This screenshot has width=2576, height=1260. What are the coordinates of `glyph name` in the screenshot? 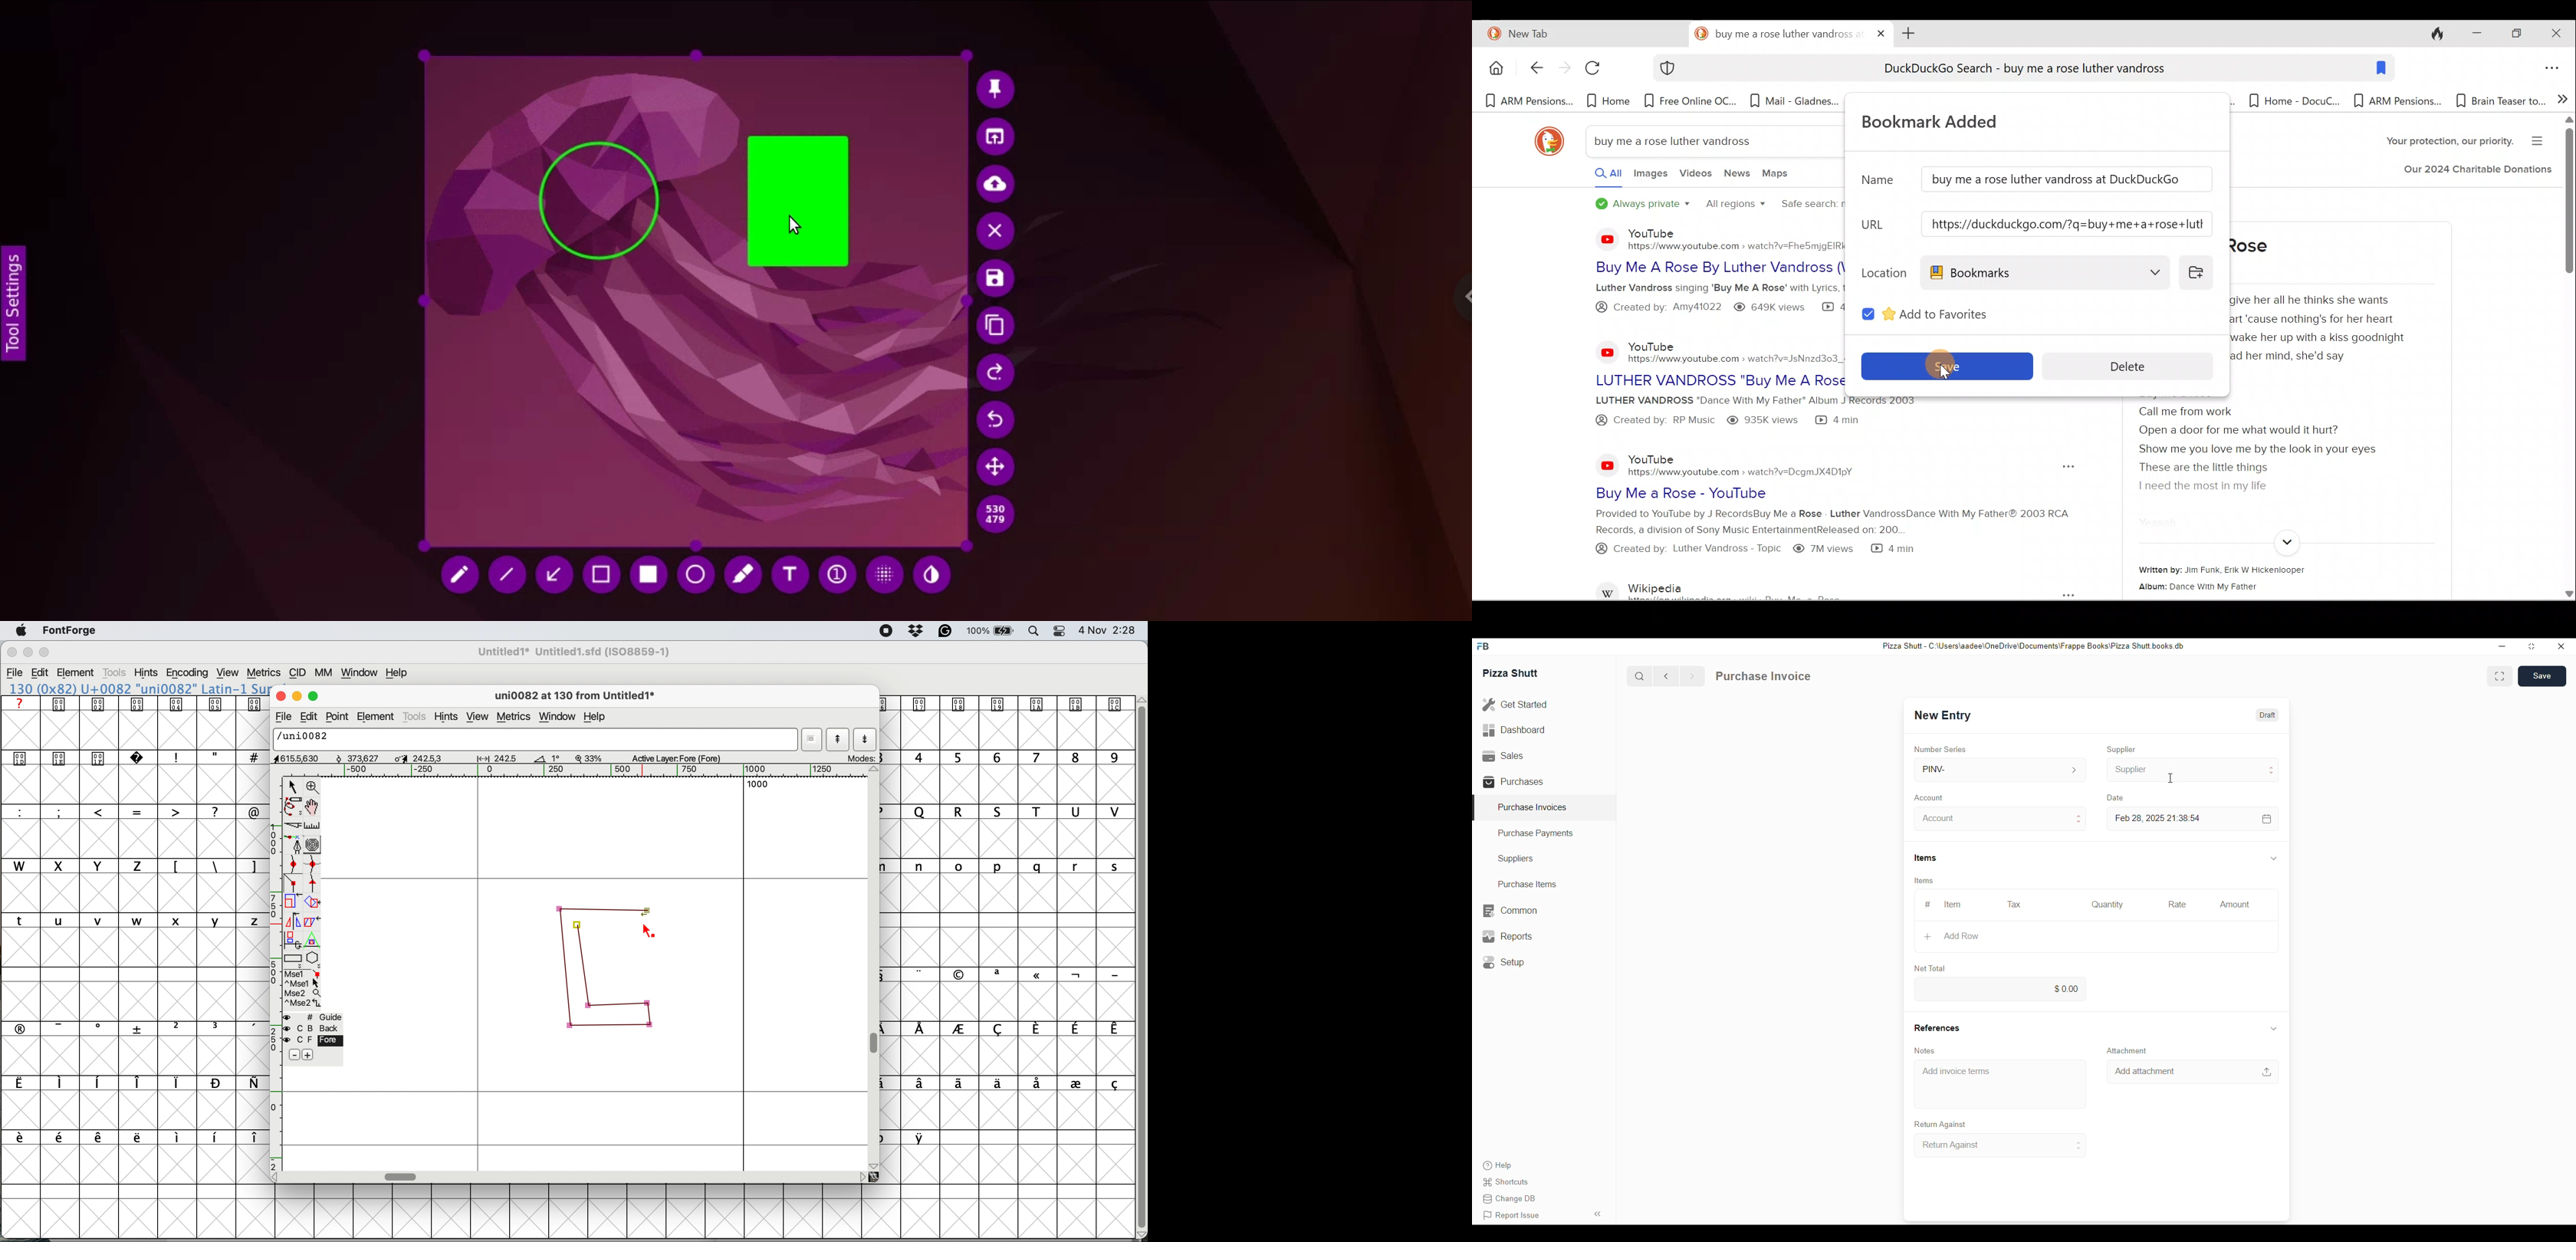 It's located at (573, 697).